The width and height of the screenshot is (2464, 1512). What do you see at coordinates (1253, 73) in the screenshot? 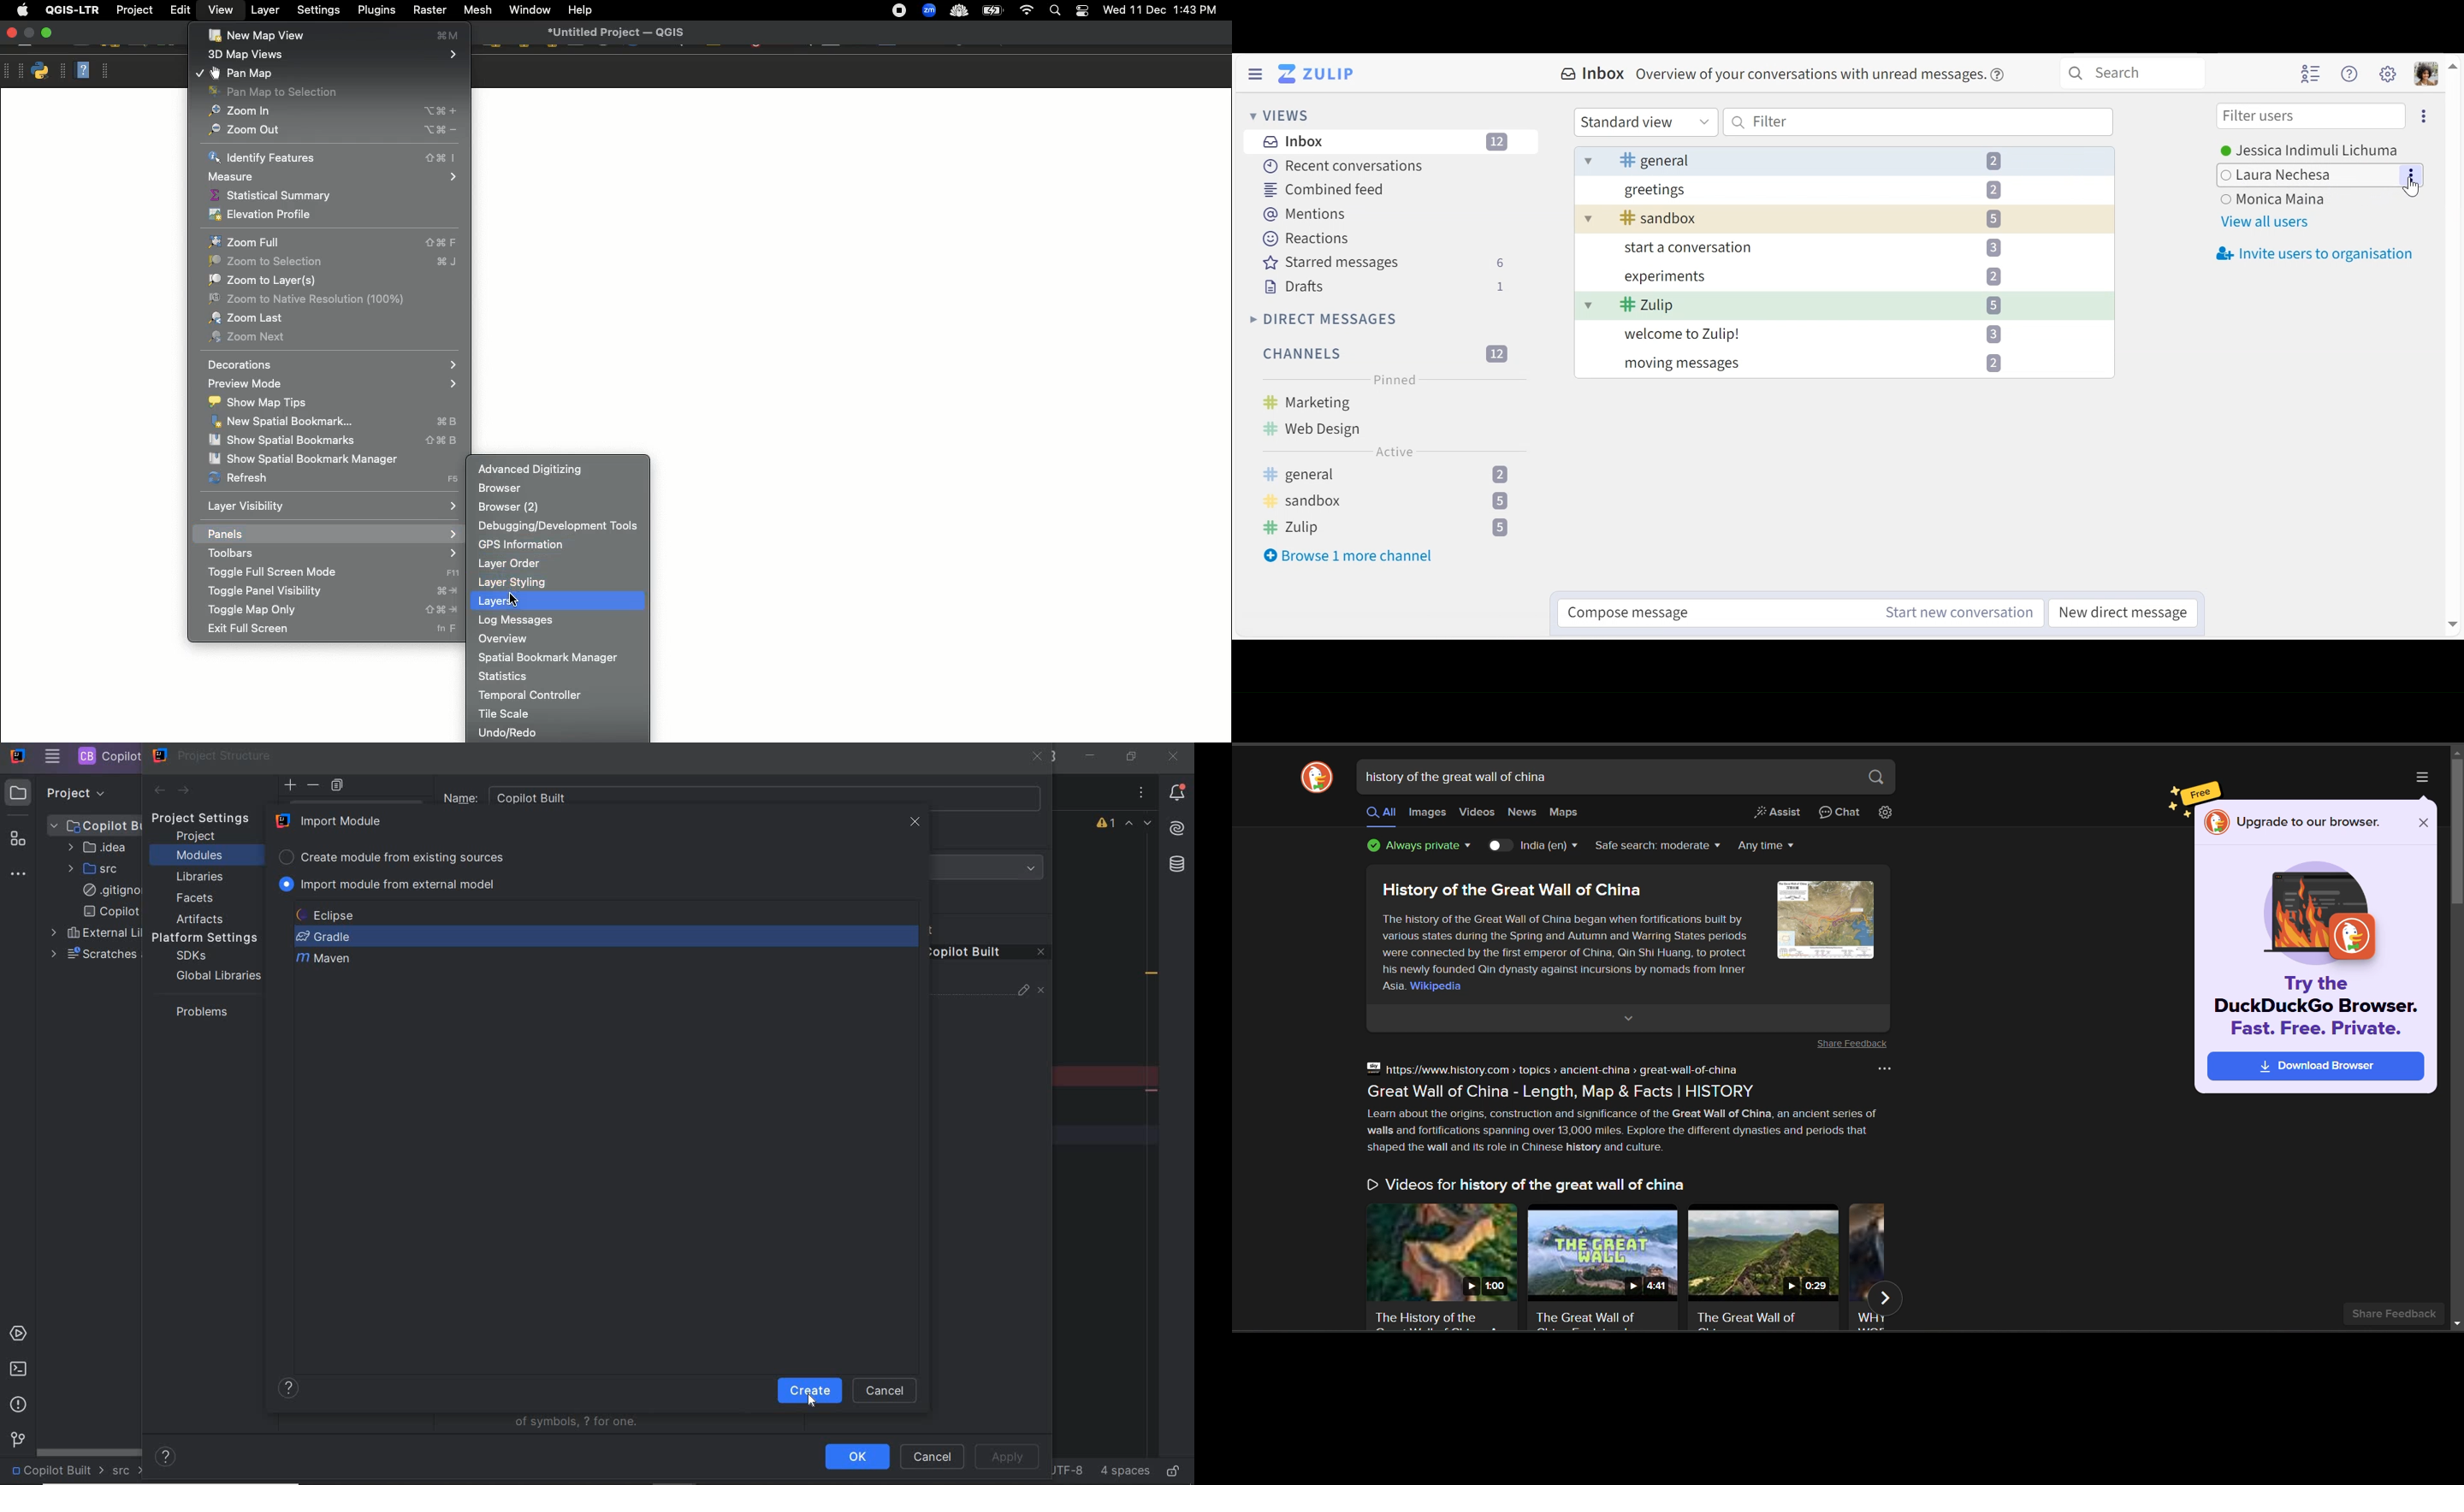
I see `Hide Left Sidebar` at bounding box center [1253, 73].